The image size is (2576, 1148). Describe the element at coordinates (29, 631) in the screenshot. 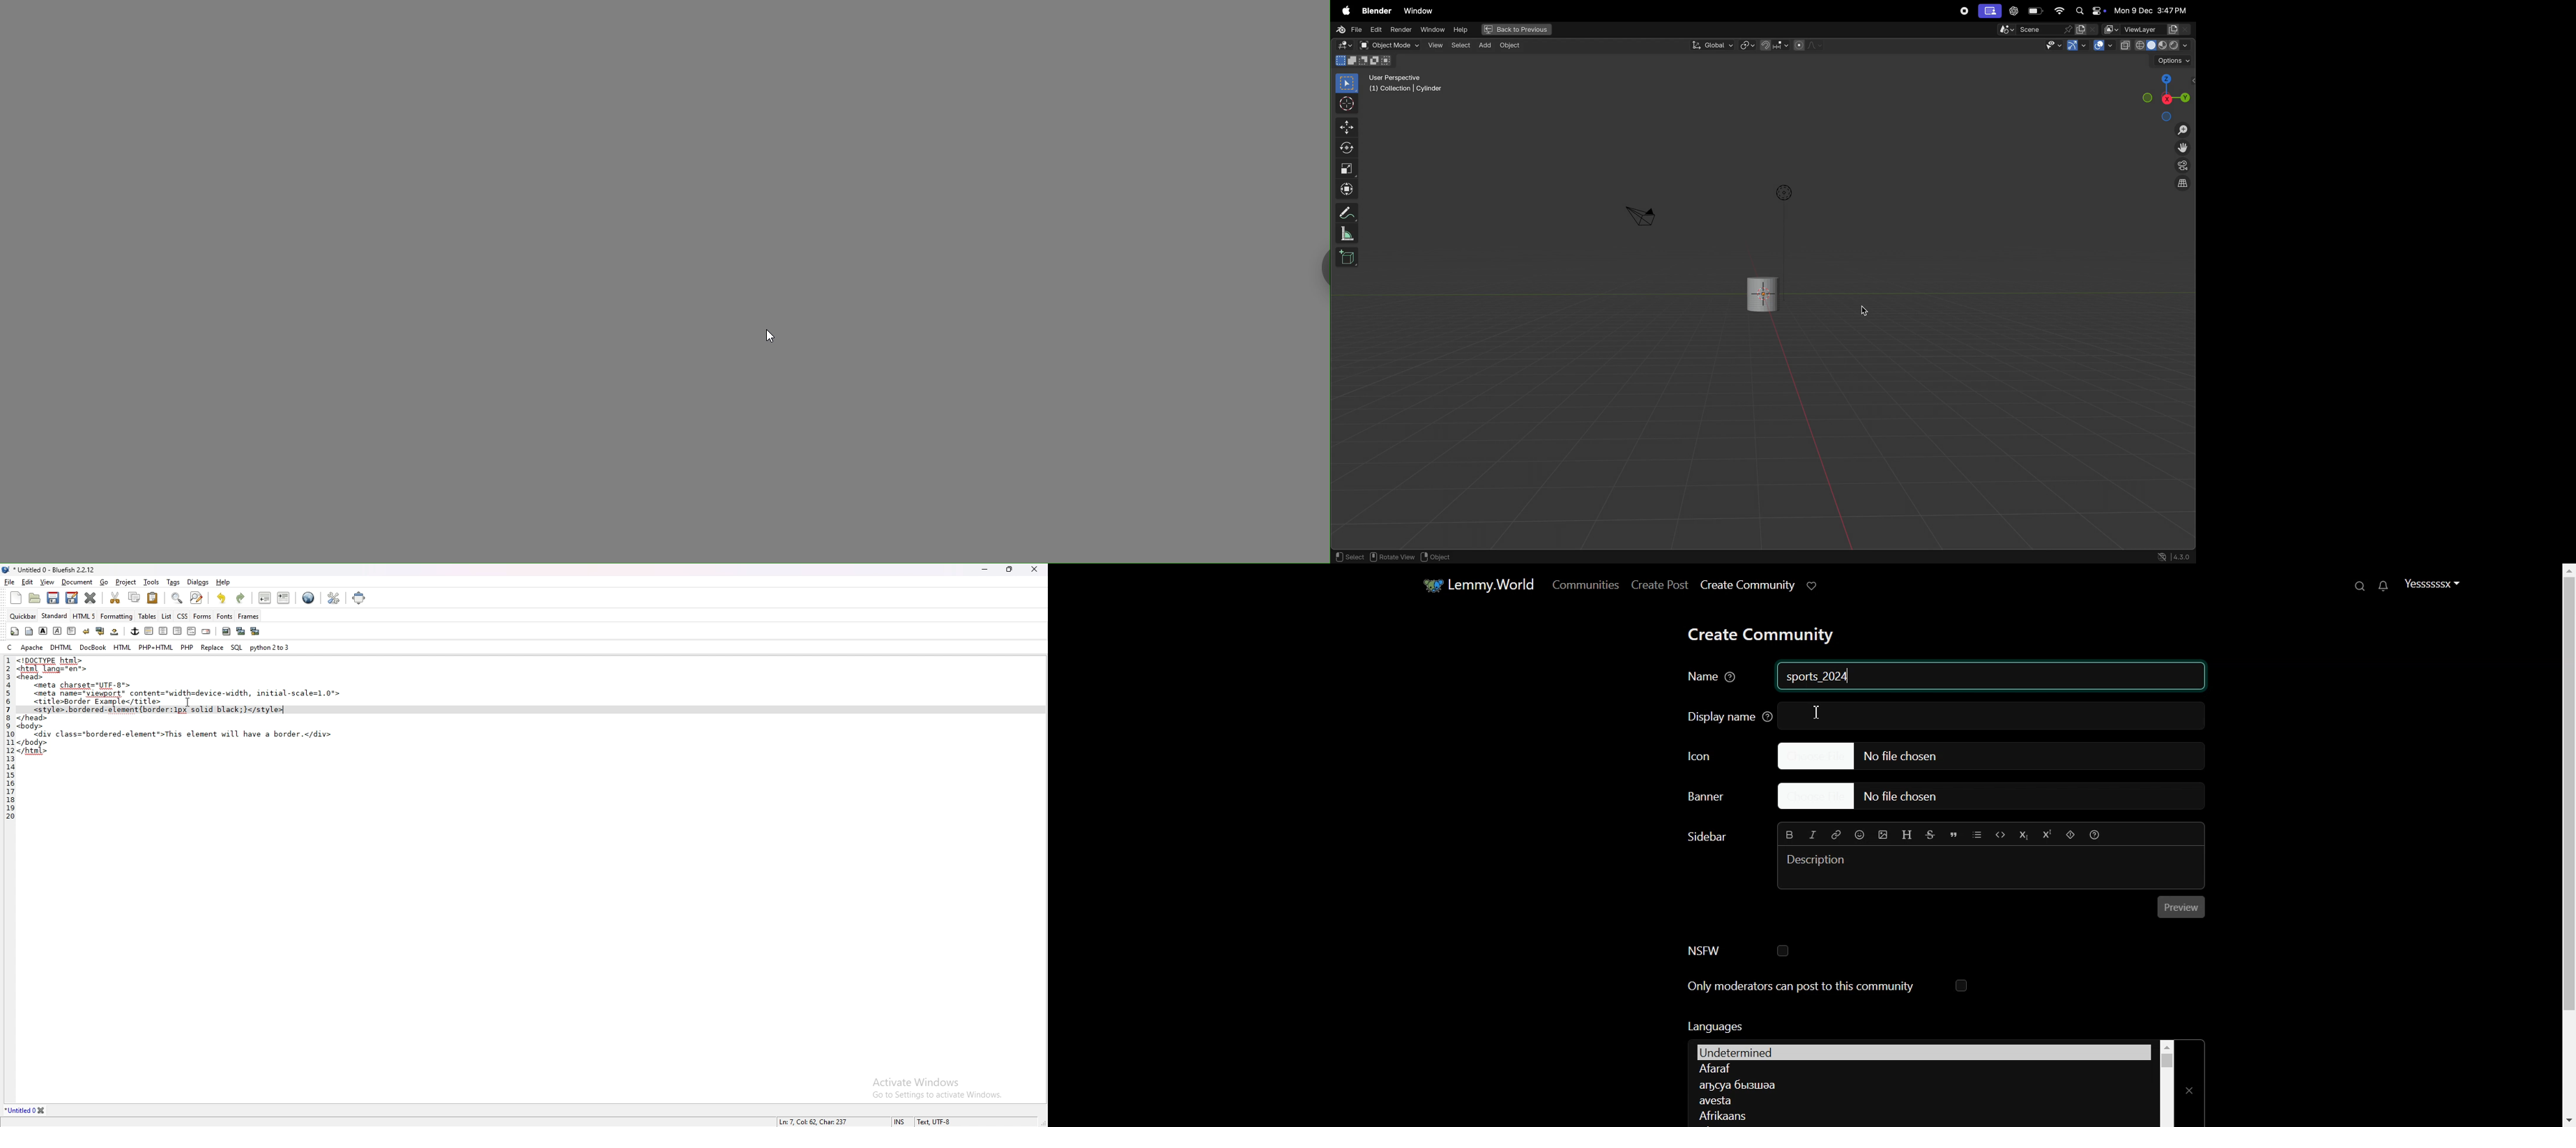

I see `body` at that location.